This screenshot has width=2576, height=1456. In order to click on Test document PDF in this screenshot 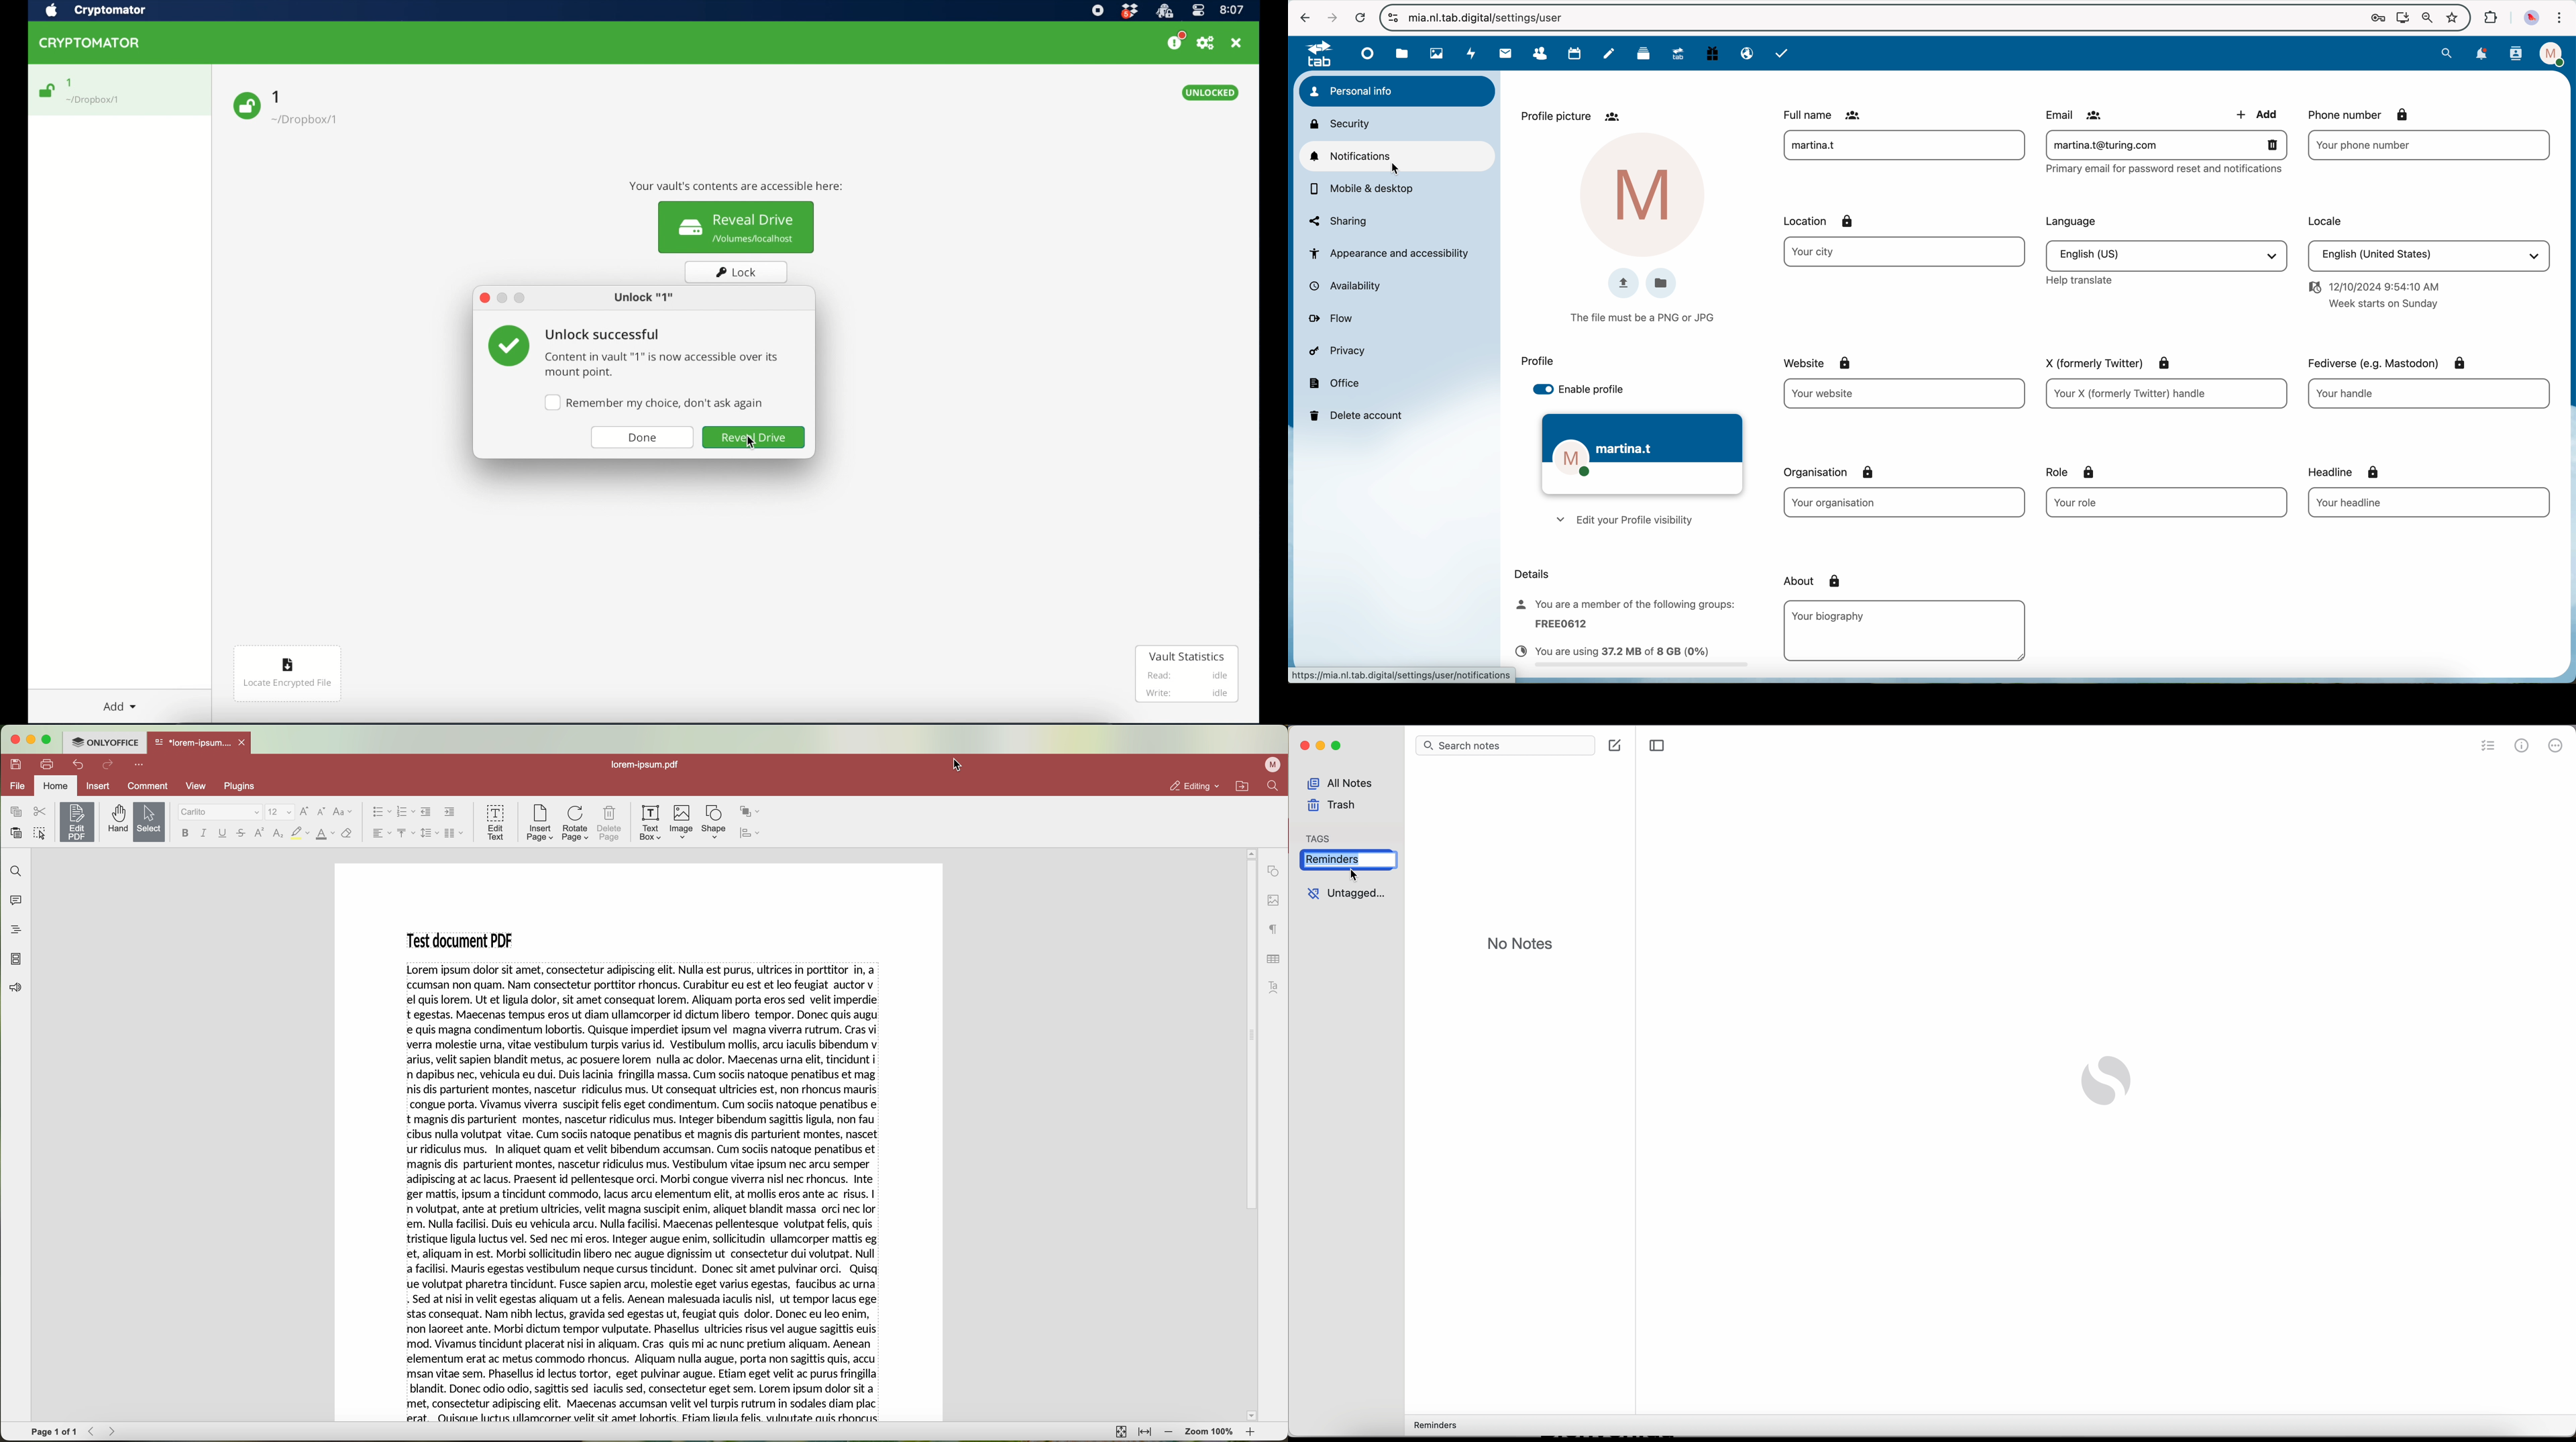, I will do `click(462, 941)`.